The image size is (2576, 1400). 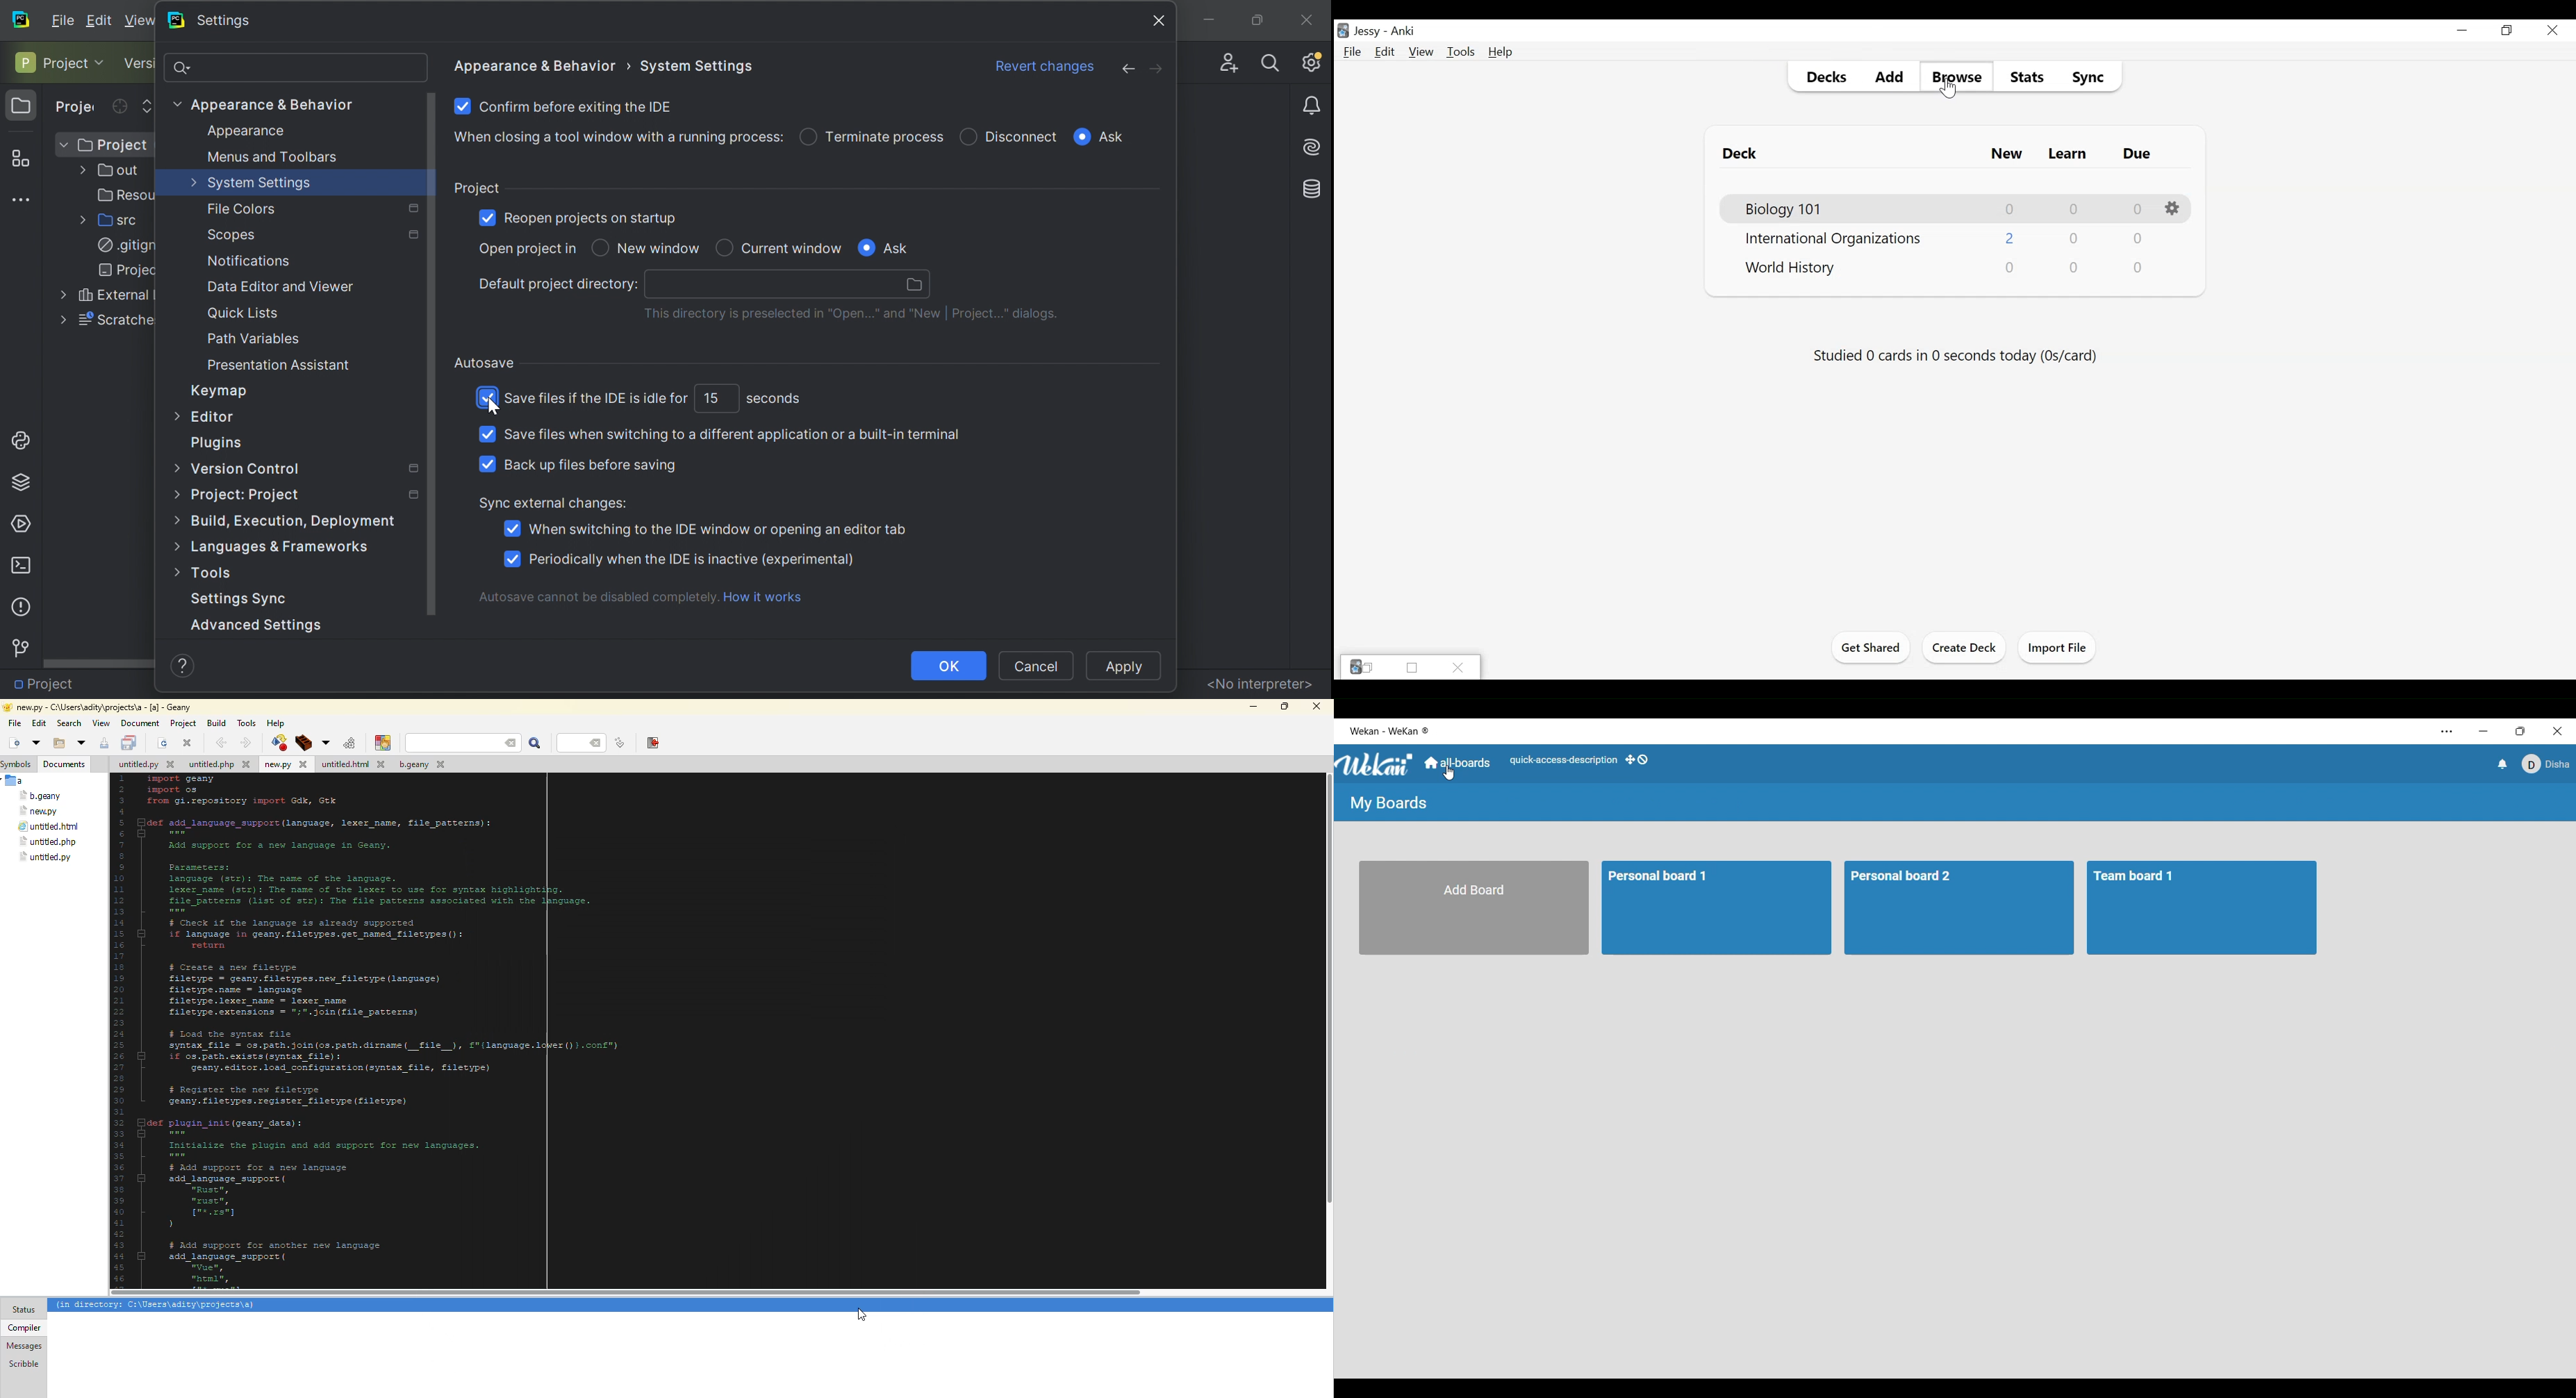 What do you see at coordinates (245, 313) in the screenshot?
I see `Quick Lists` at bounding box center [245, 313].